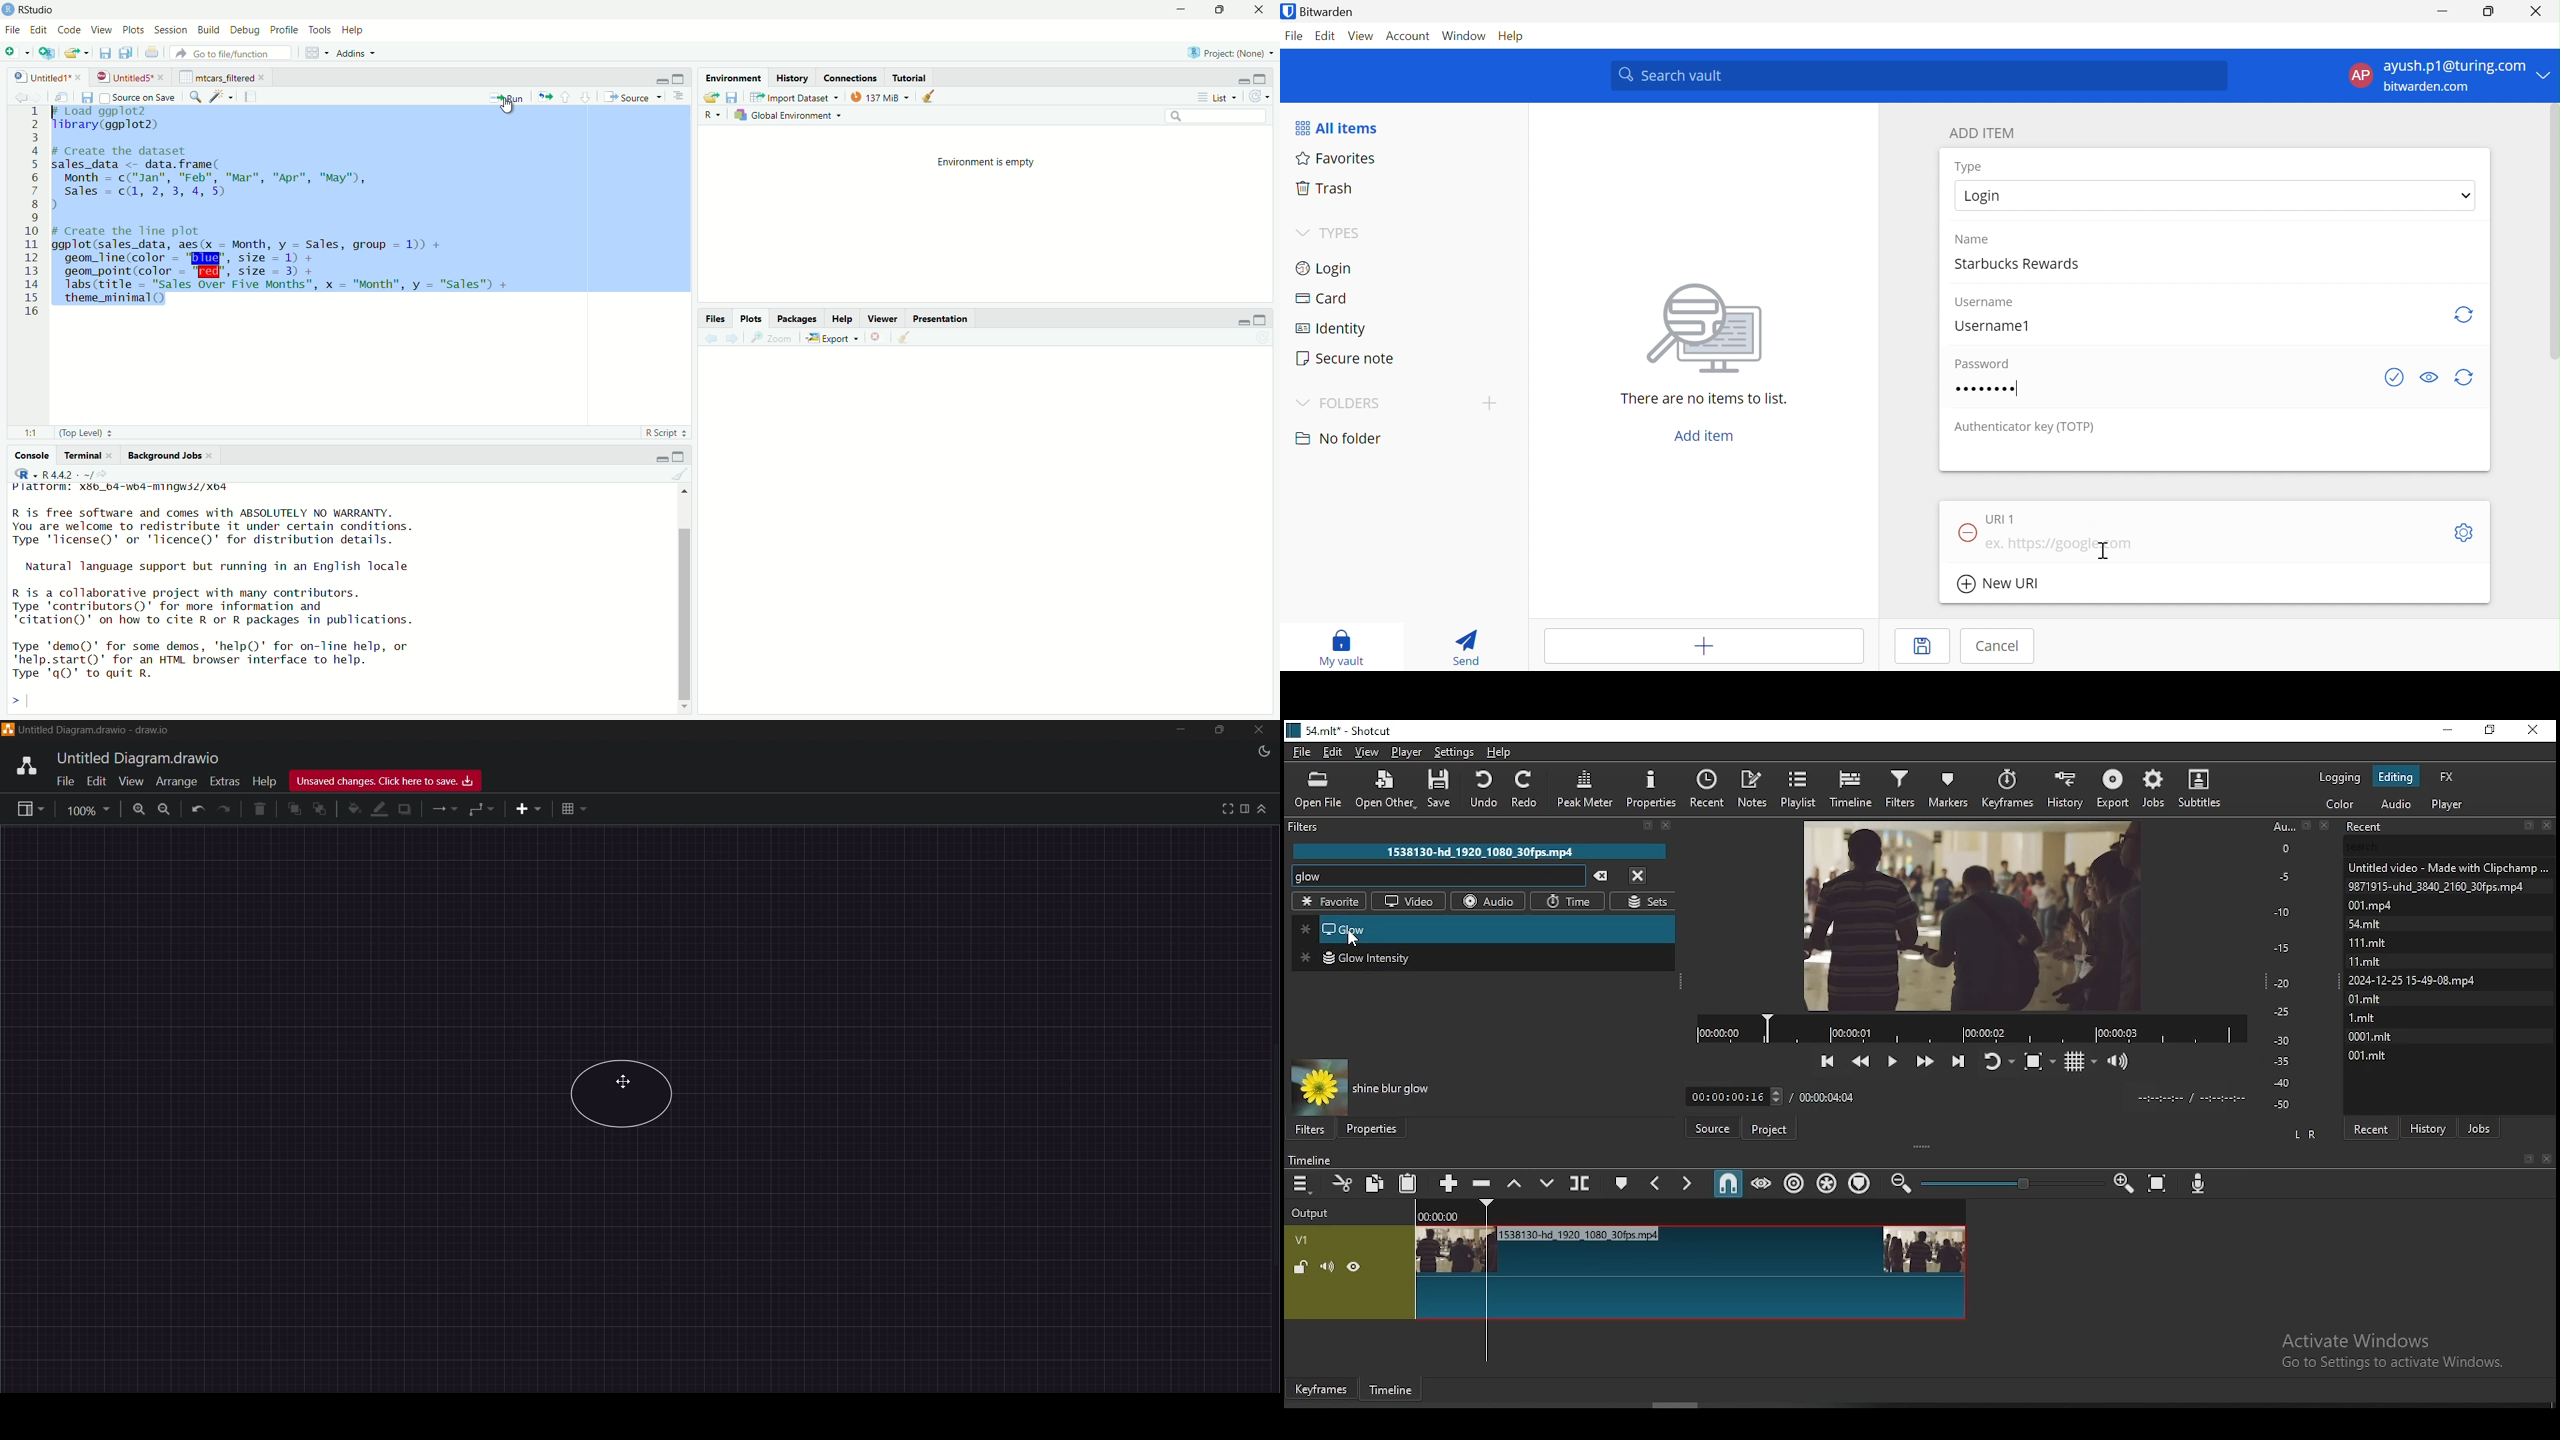  I want to click on session, so click(171, 31).